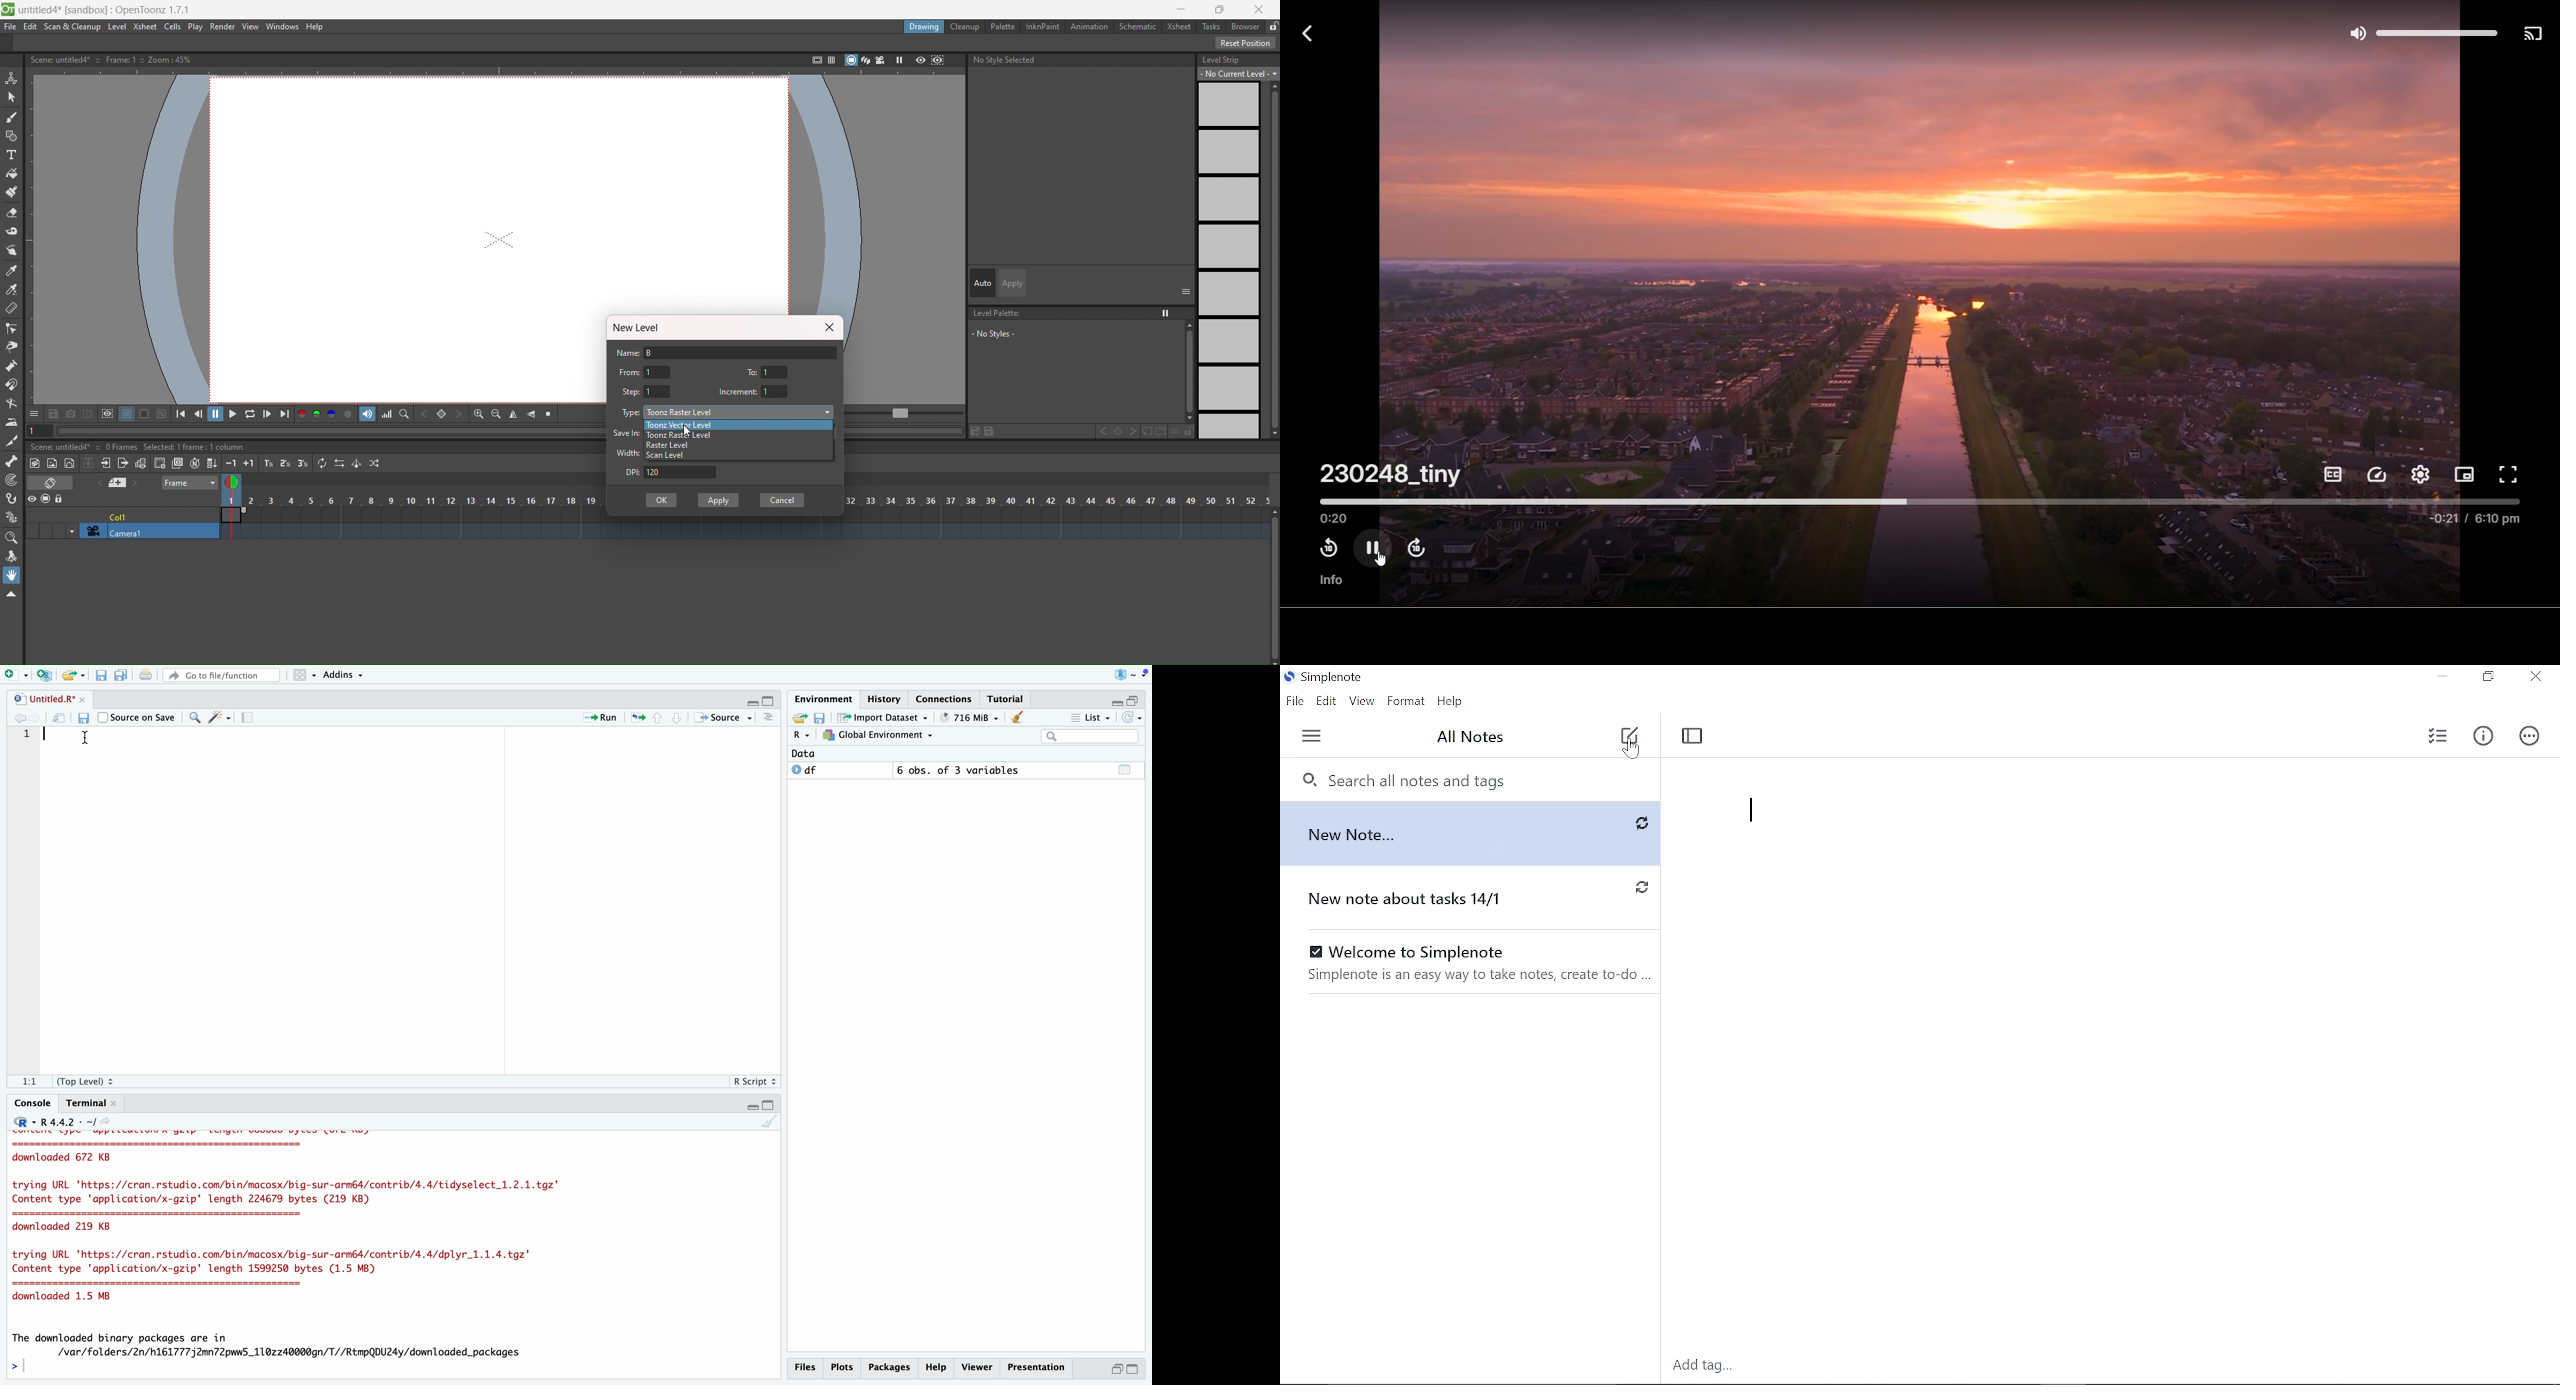  Describe the element at coordinates (1130, 675) in the screenshot. I see `Project` at that location.